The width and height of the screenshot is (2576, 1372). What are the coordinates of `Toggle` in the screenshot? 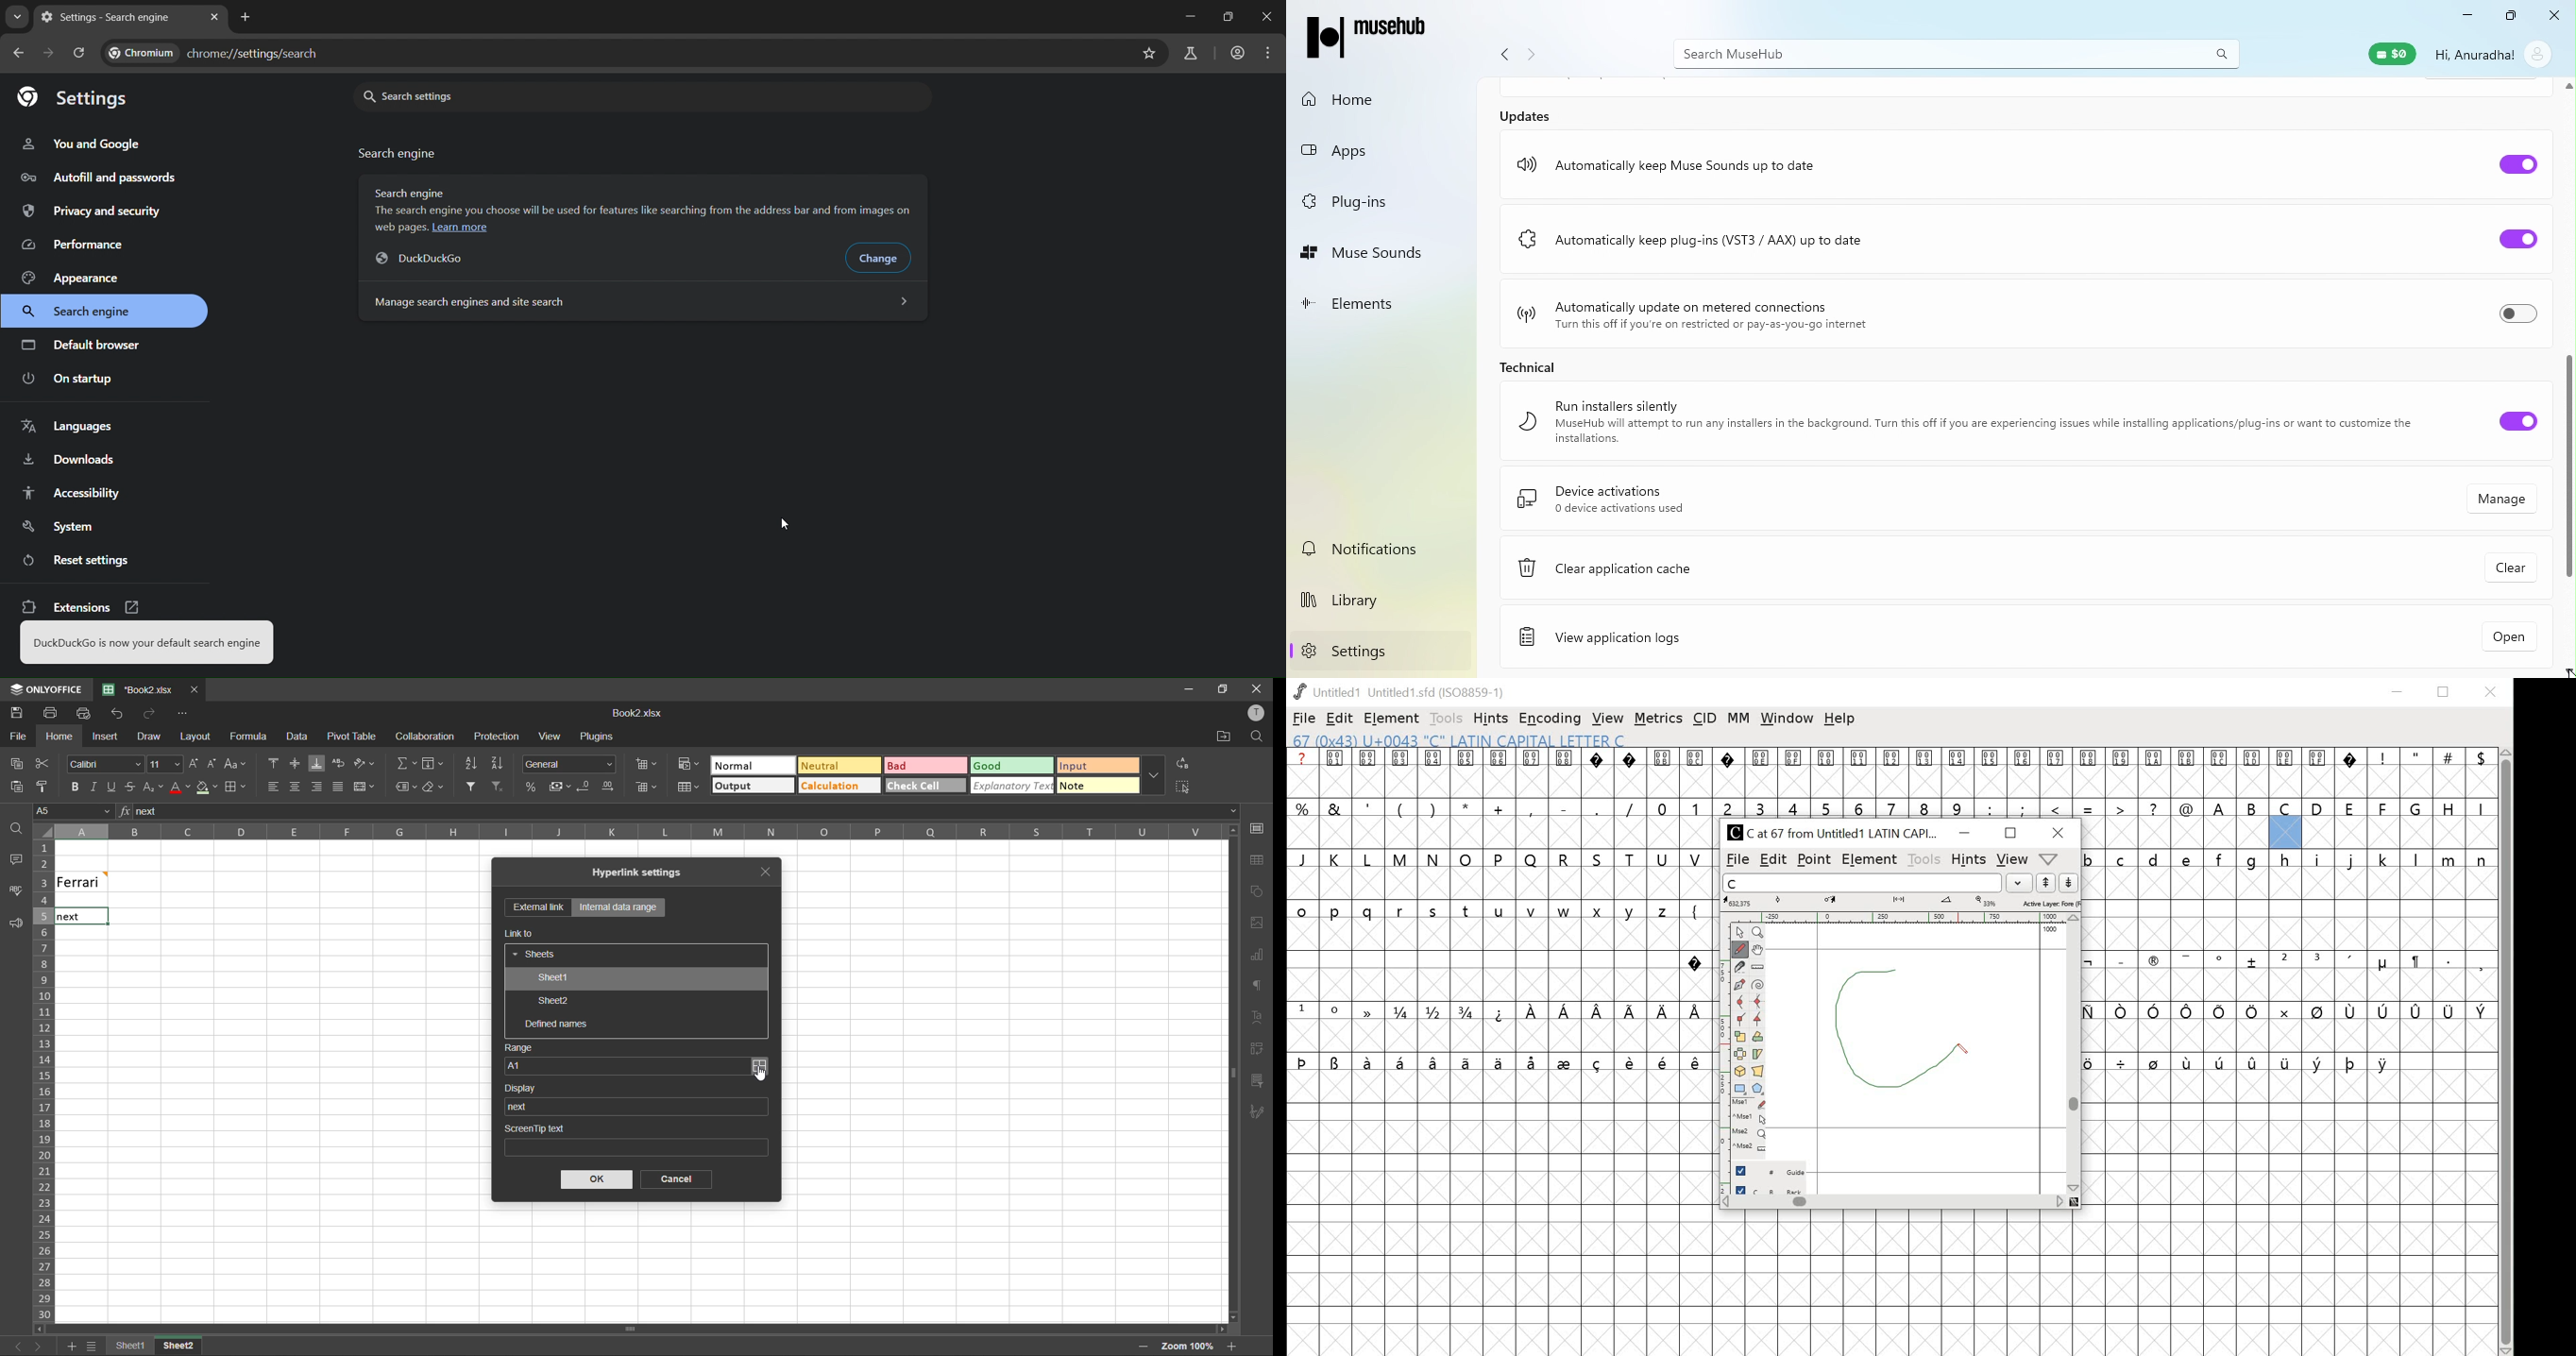 It's located at (2515, 427).